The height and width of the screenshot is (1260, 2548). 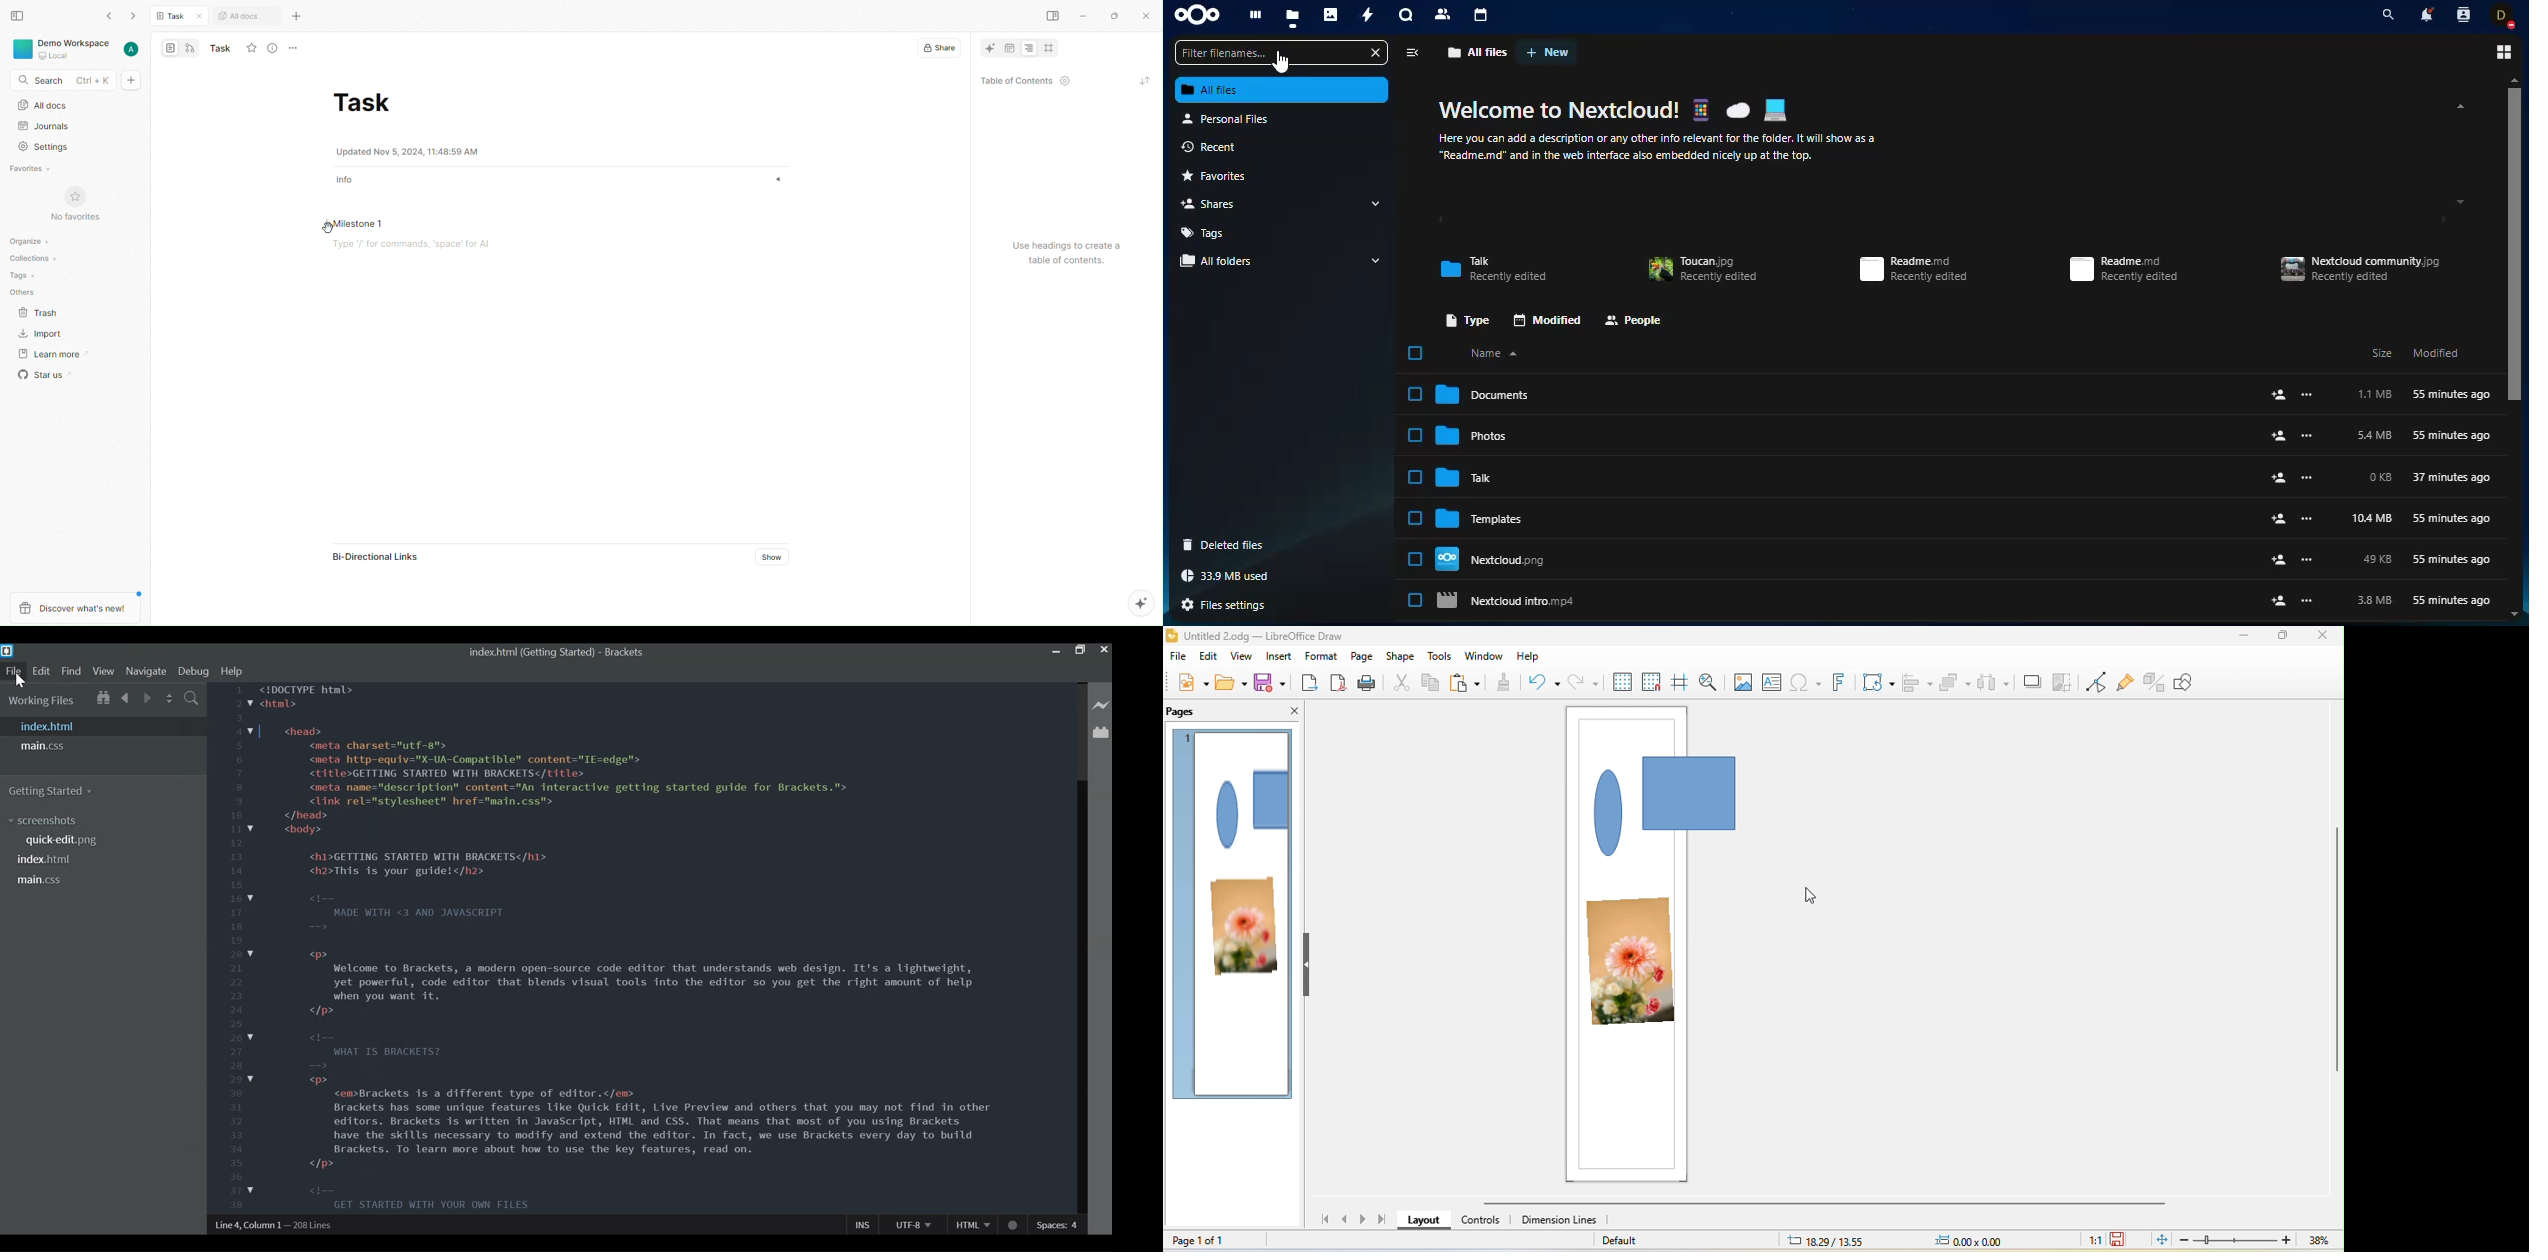 I want to click on photo, so click(x=1243, y=929).